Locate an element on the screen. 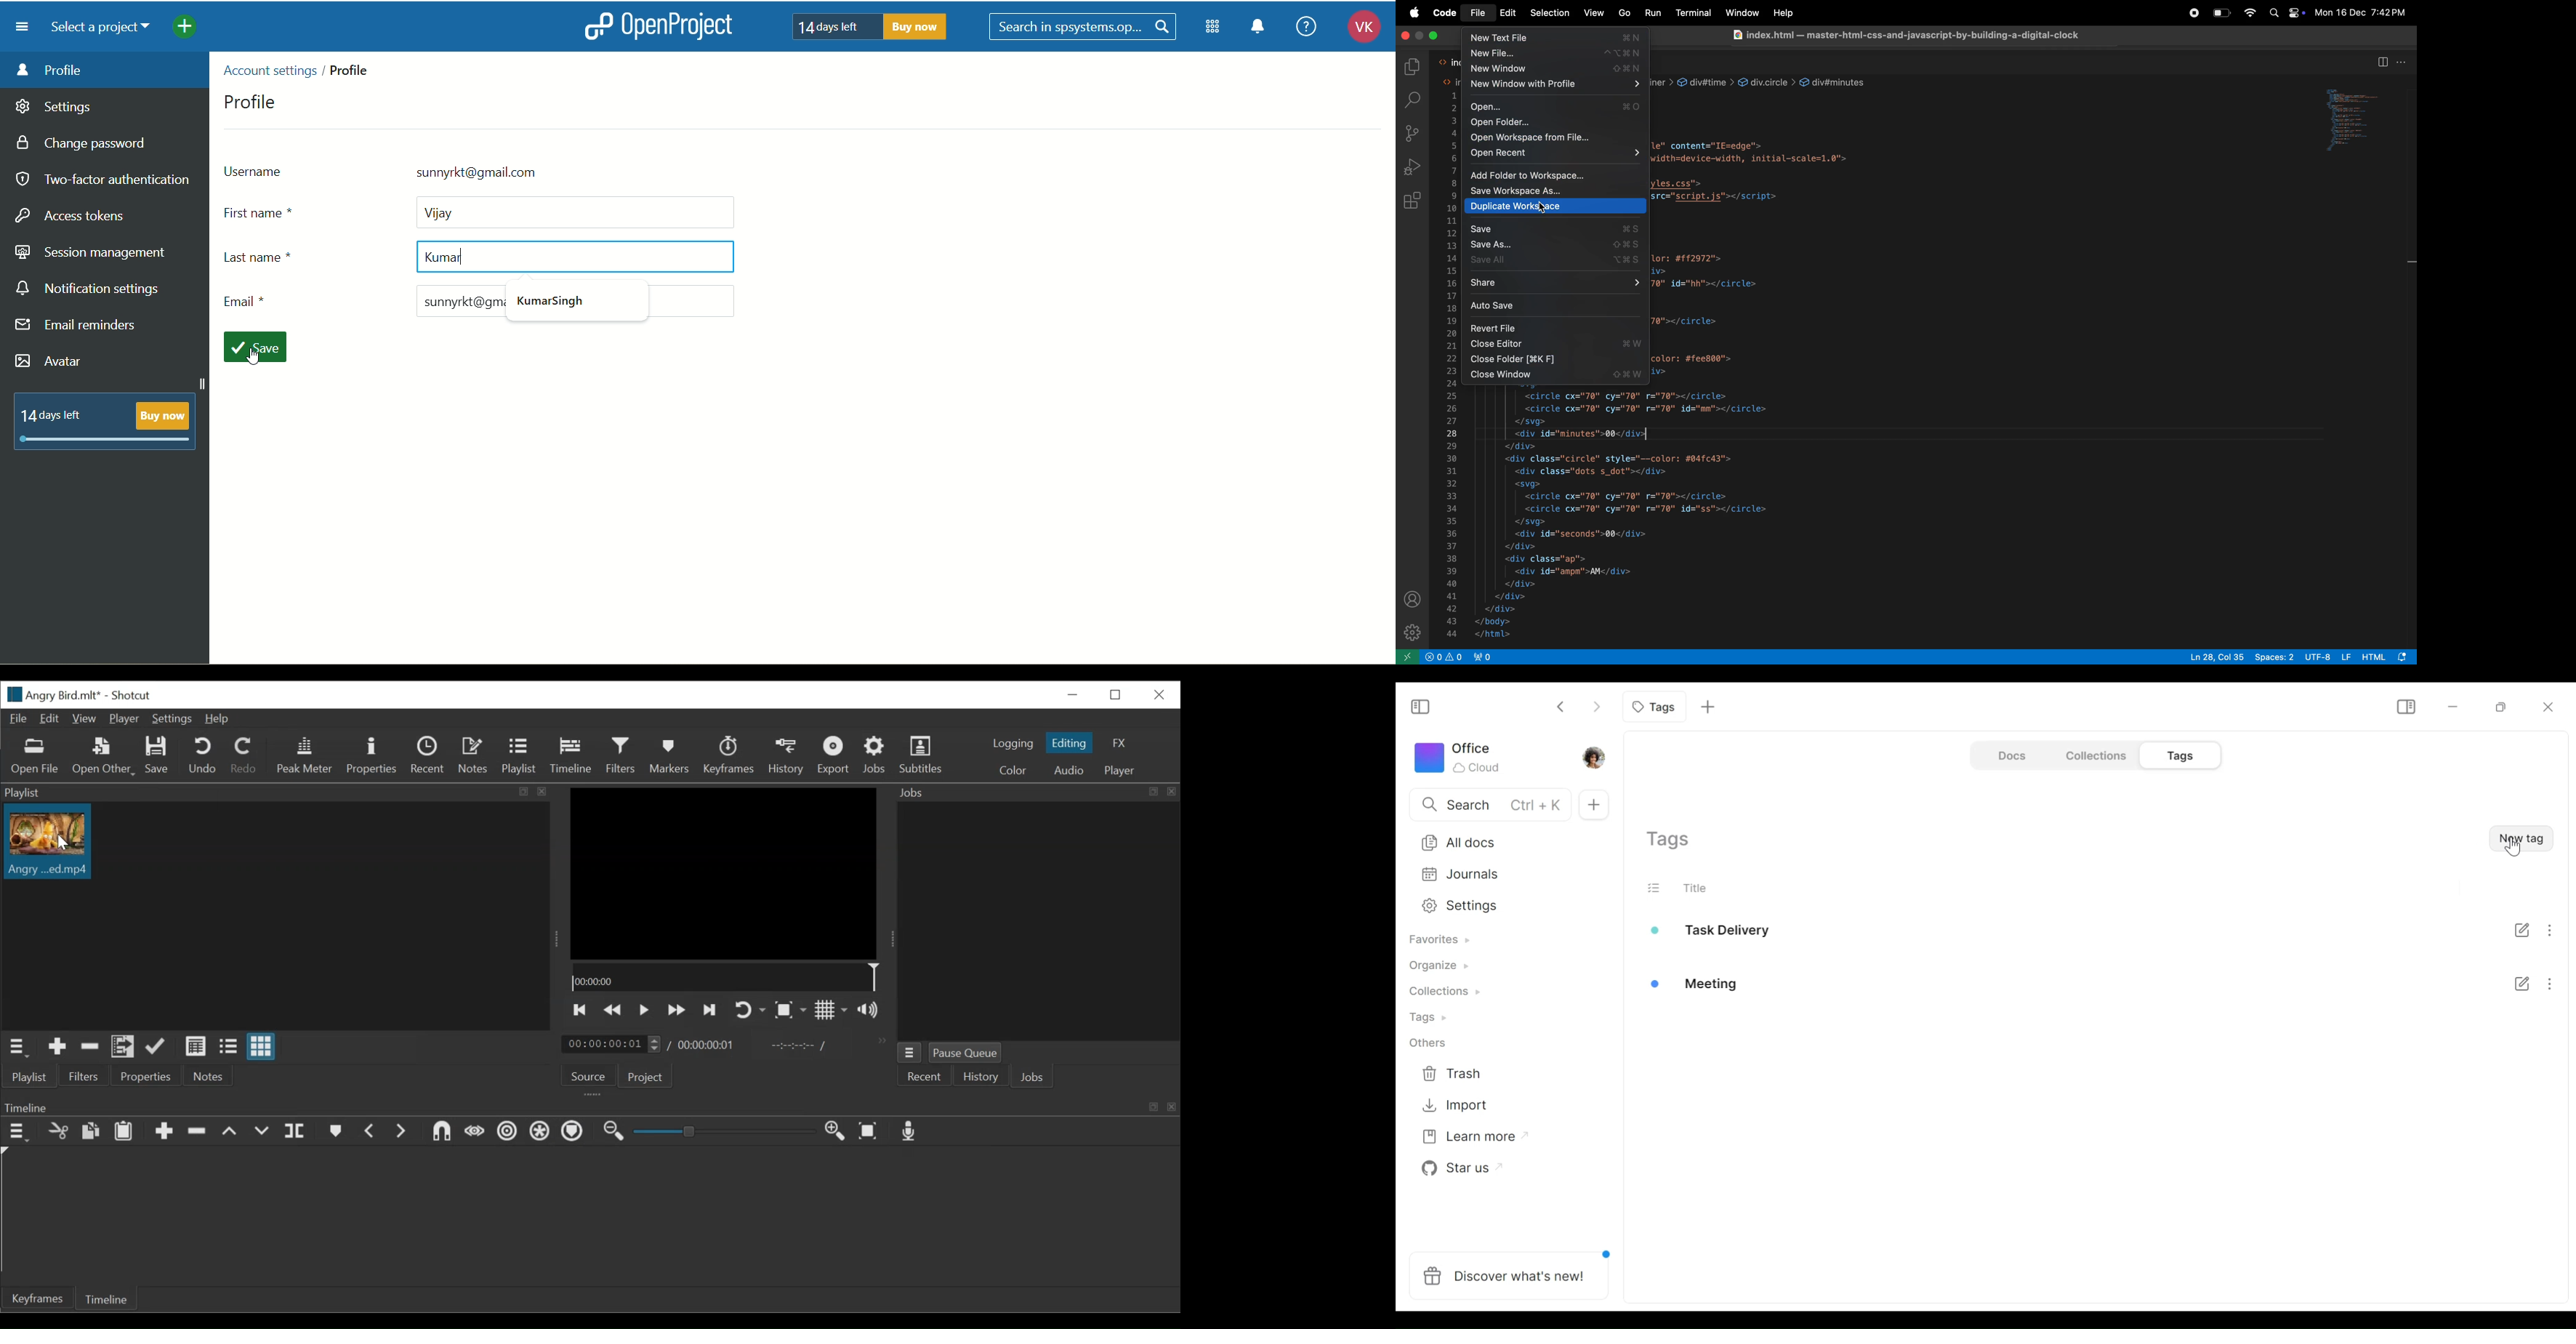  Timeline is located at coordinates (573, 755).